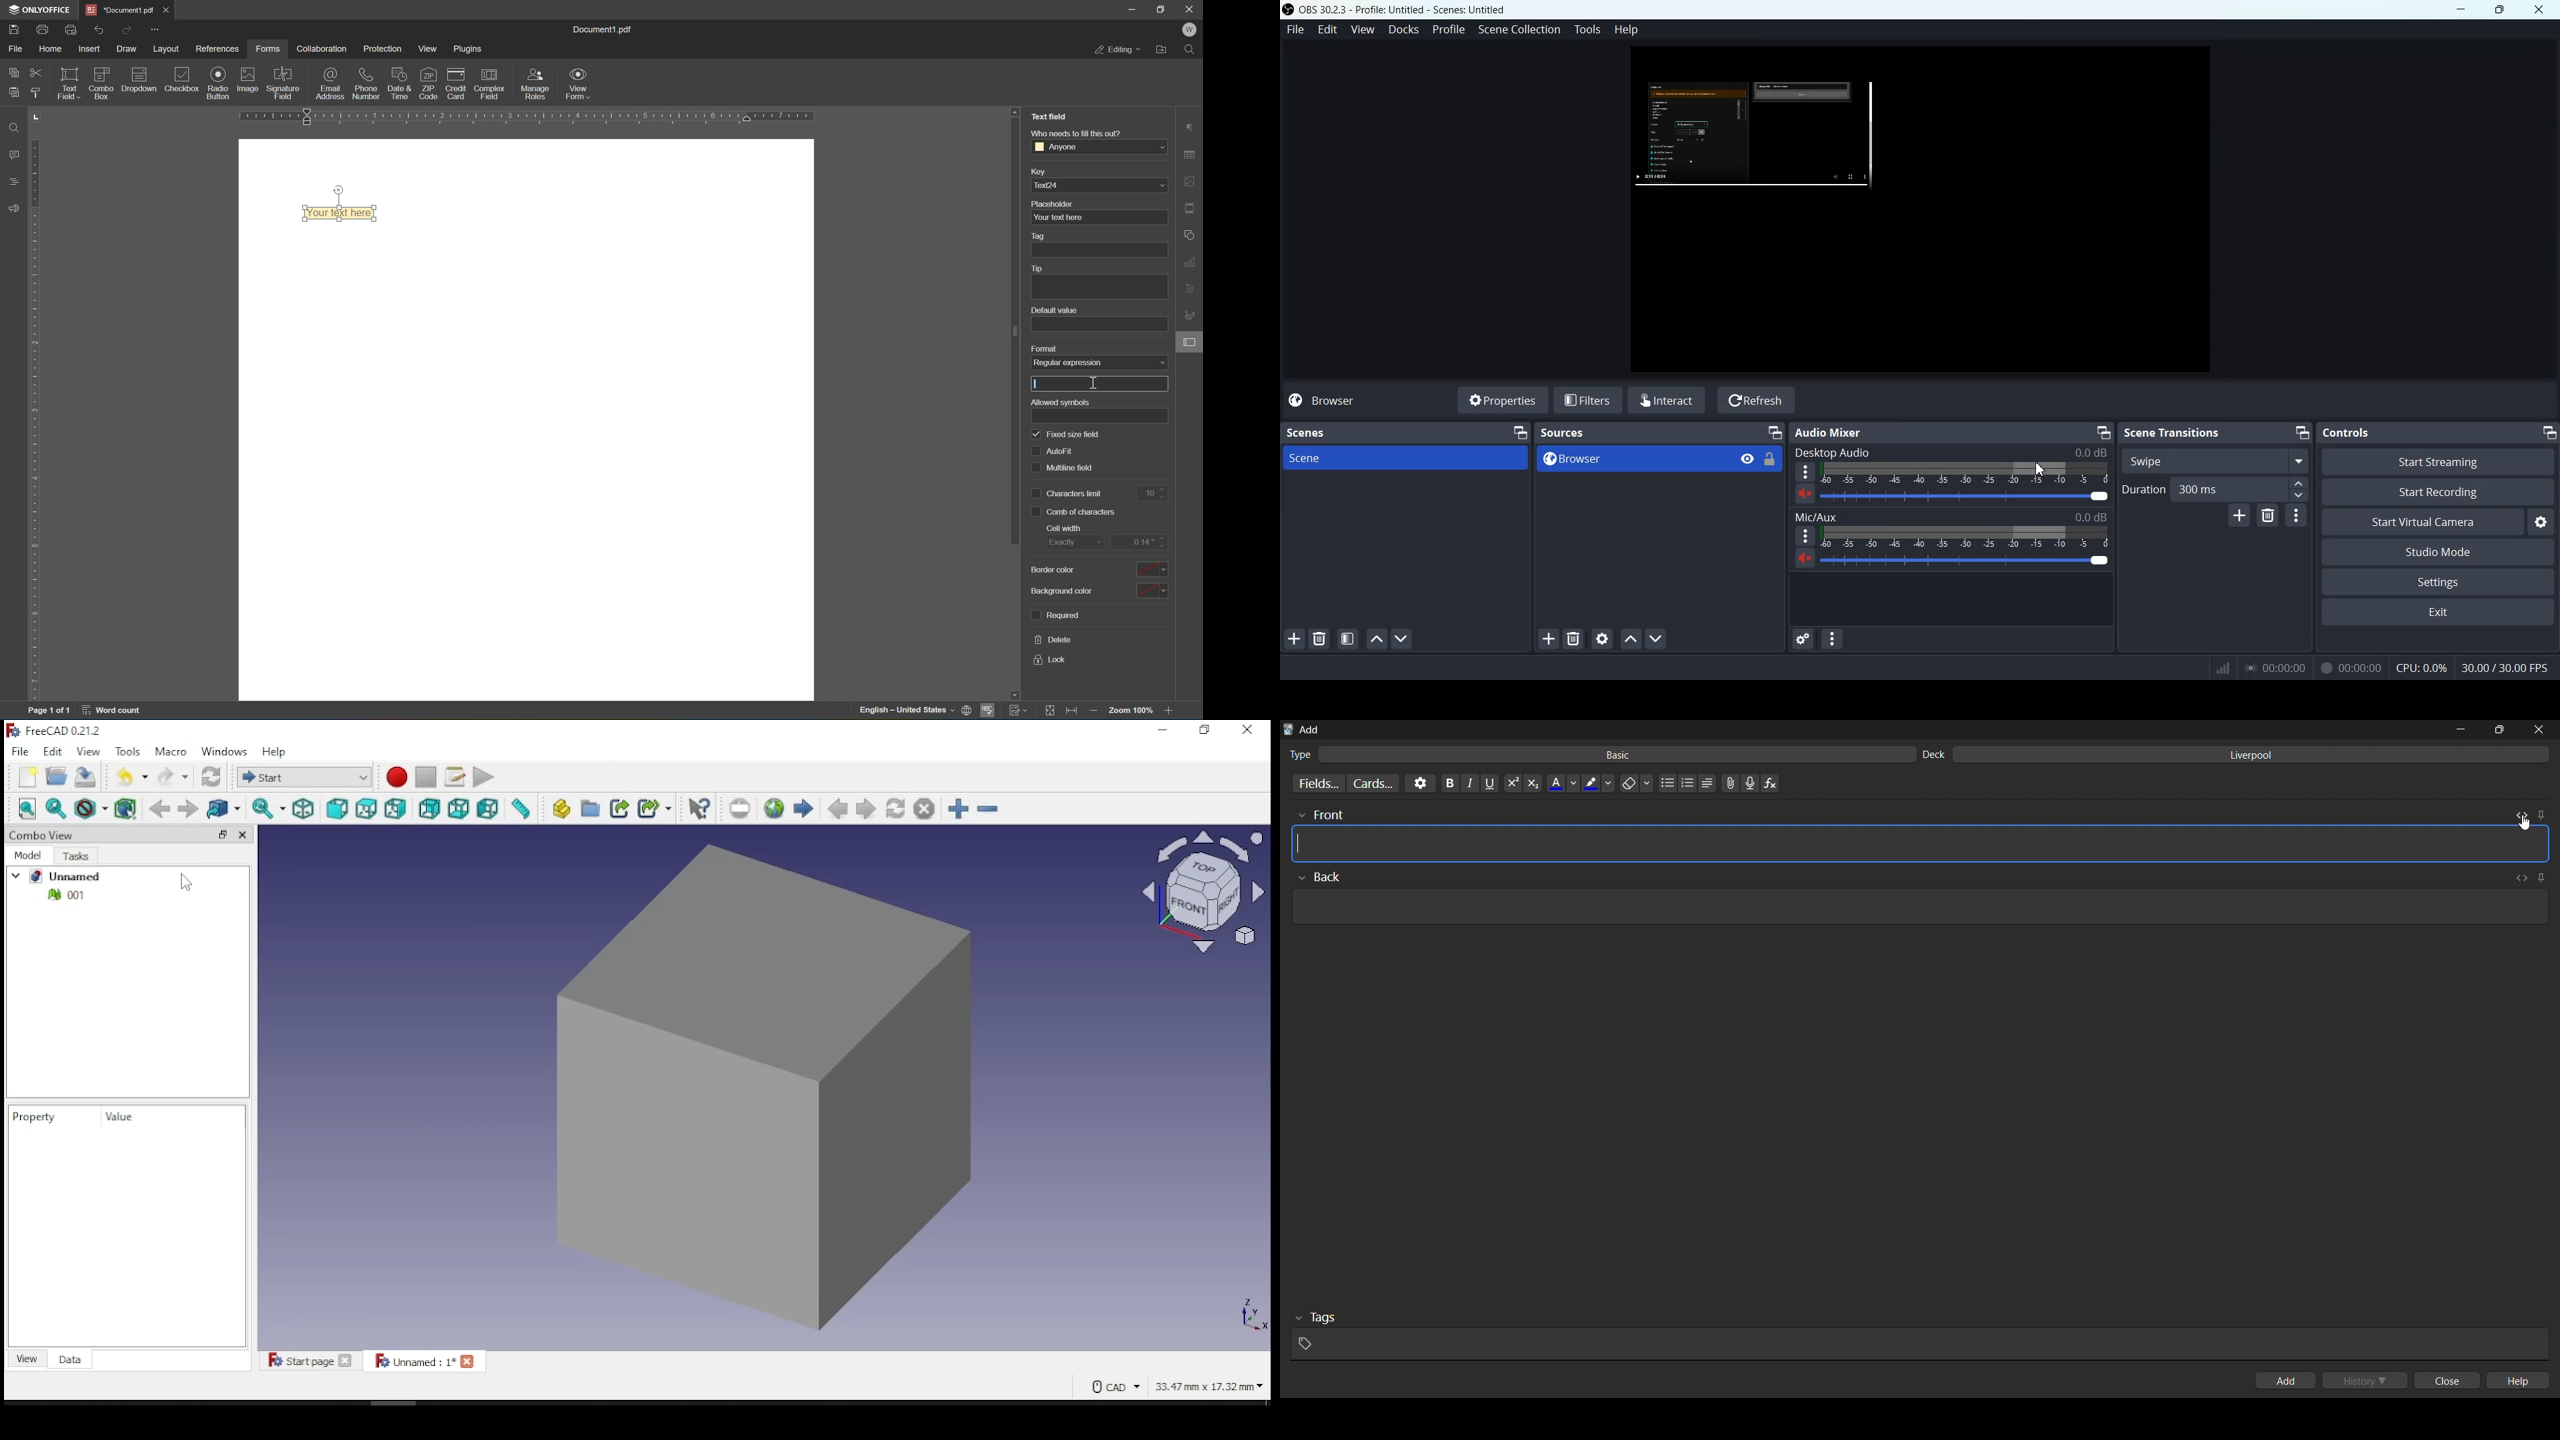 The height and width of the screenshot is (1456, 2576). I want to click on Audio mixer Menu, so click(1832, 638).